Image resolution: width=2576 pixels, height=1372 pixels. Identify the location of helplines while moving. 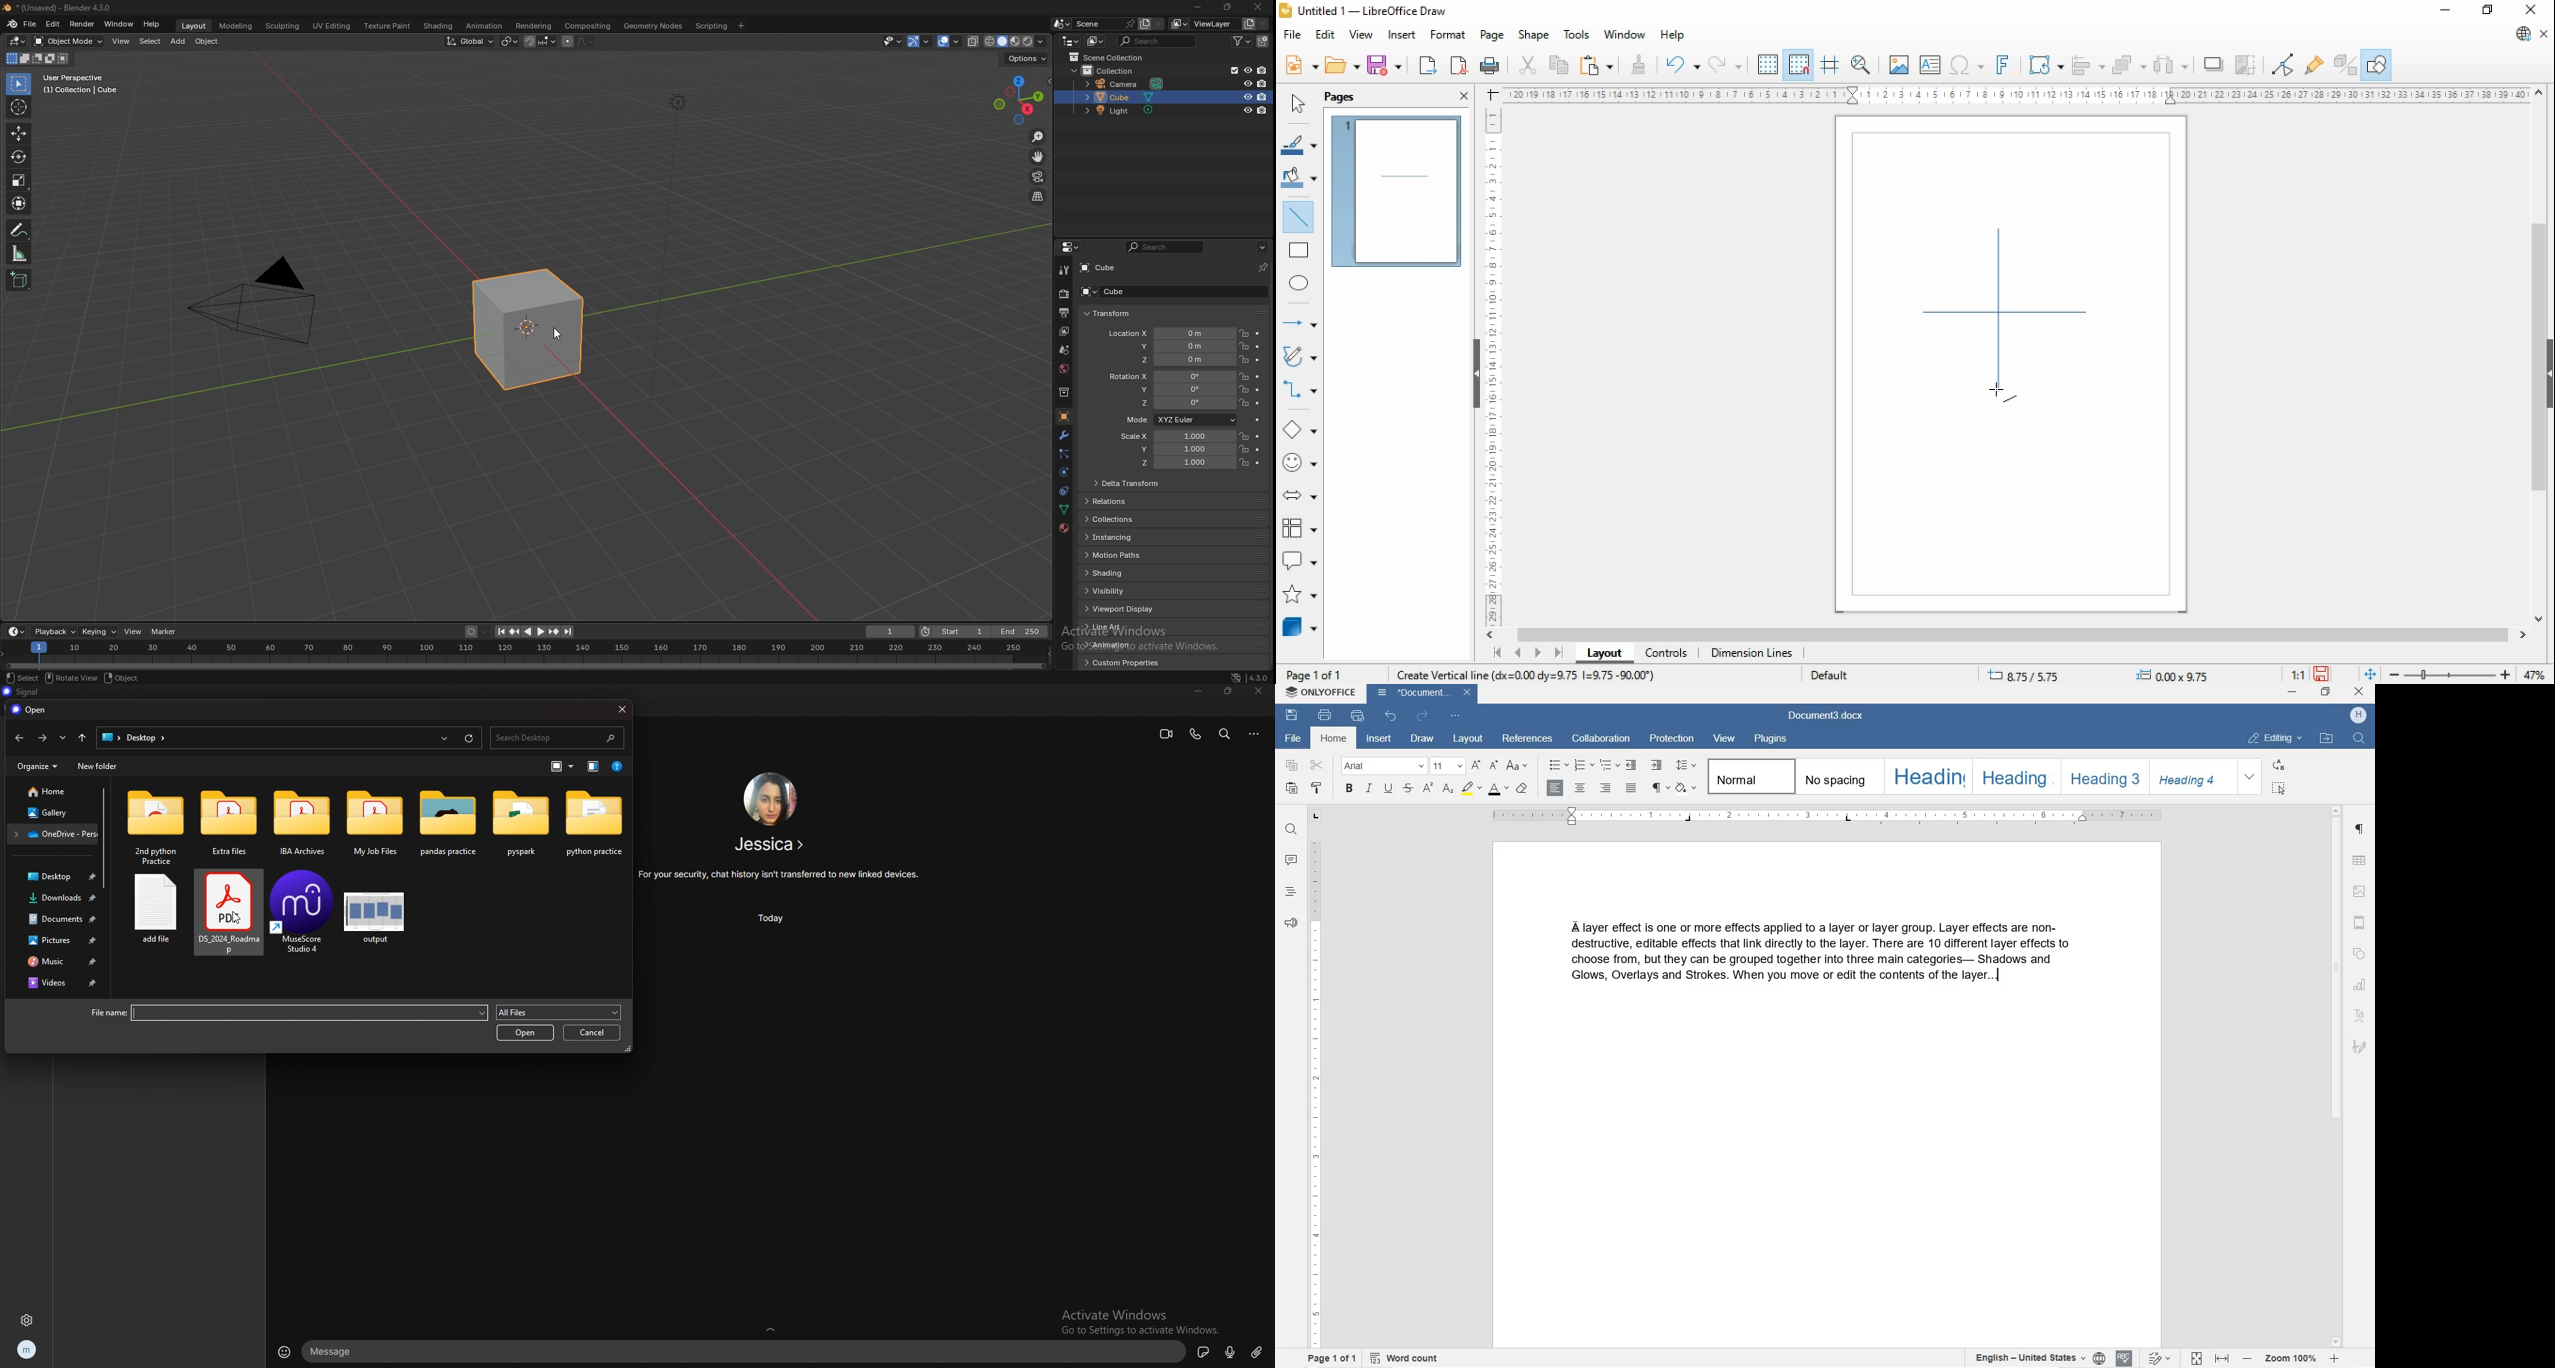
(1829, 63).